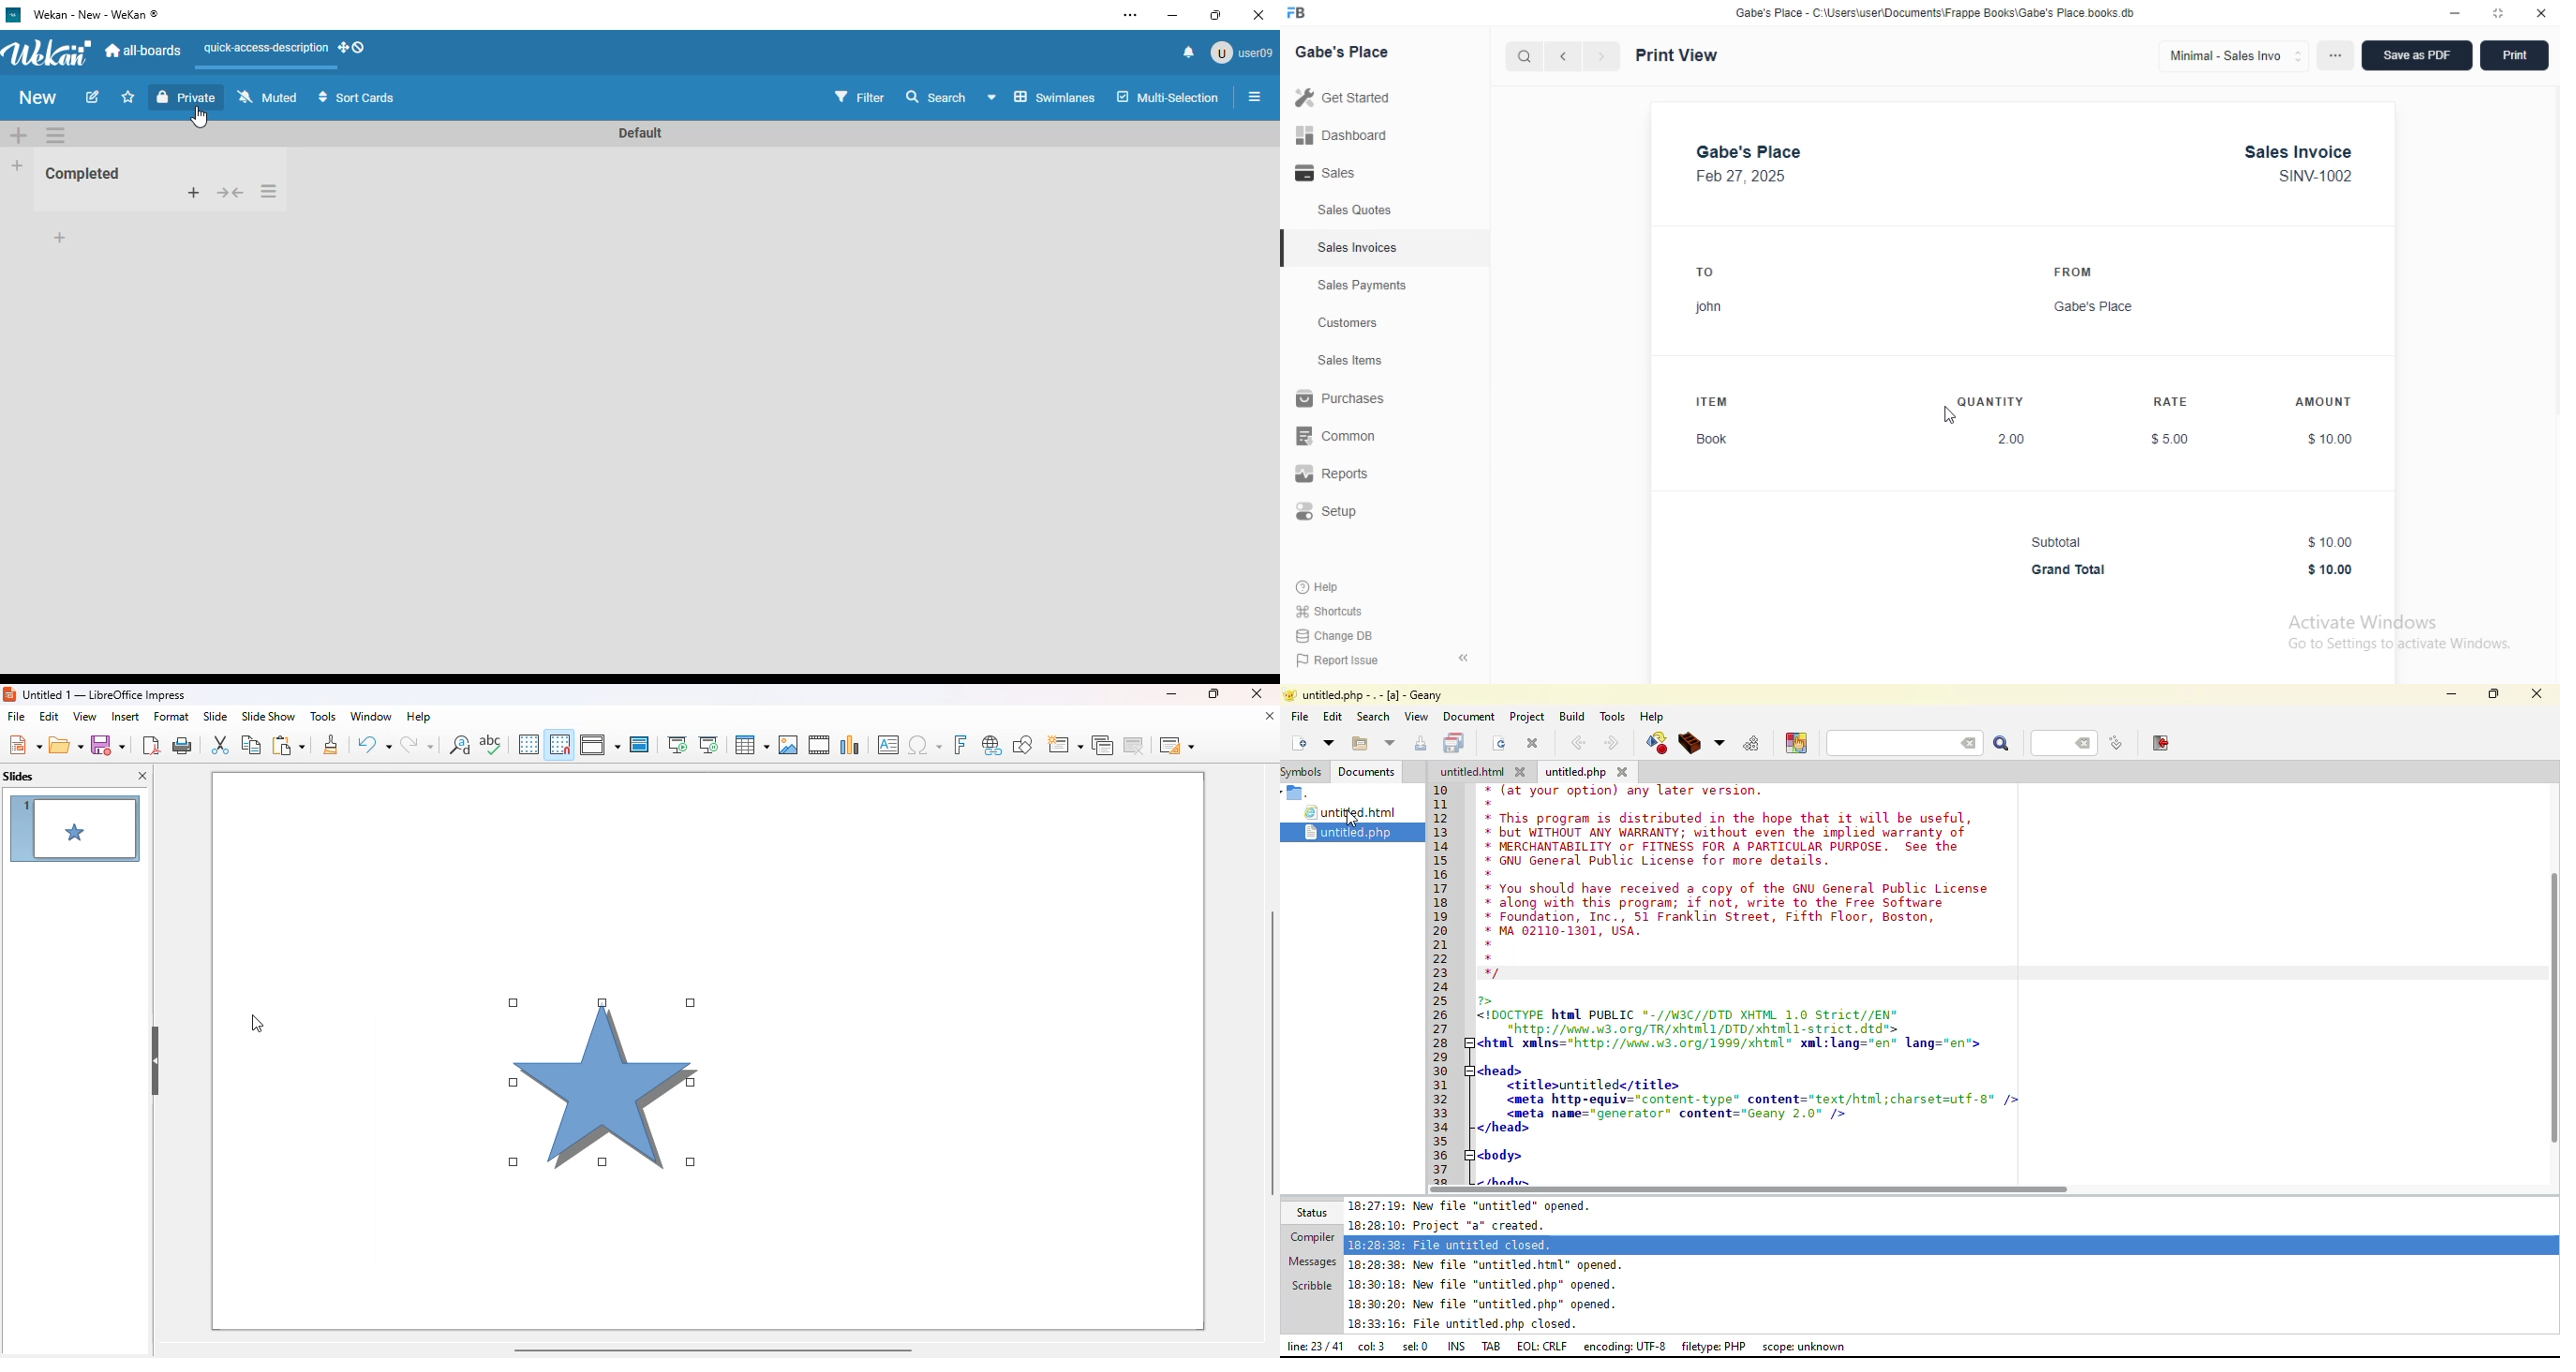 The image size is (2576, 1372). I want to click on gabe's place, so click(1748, 152).